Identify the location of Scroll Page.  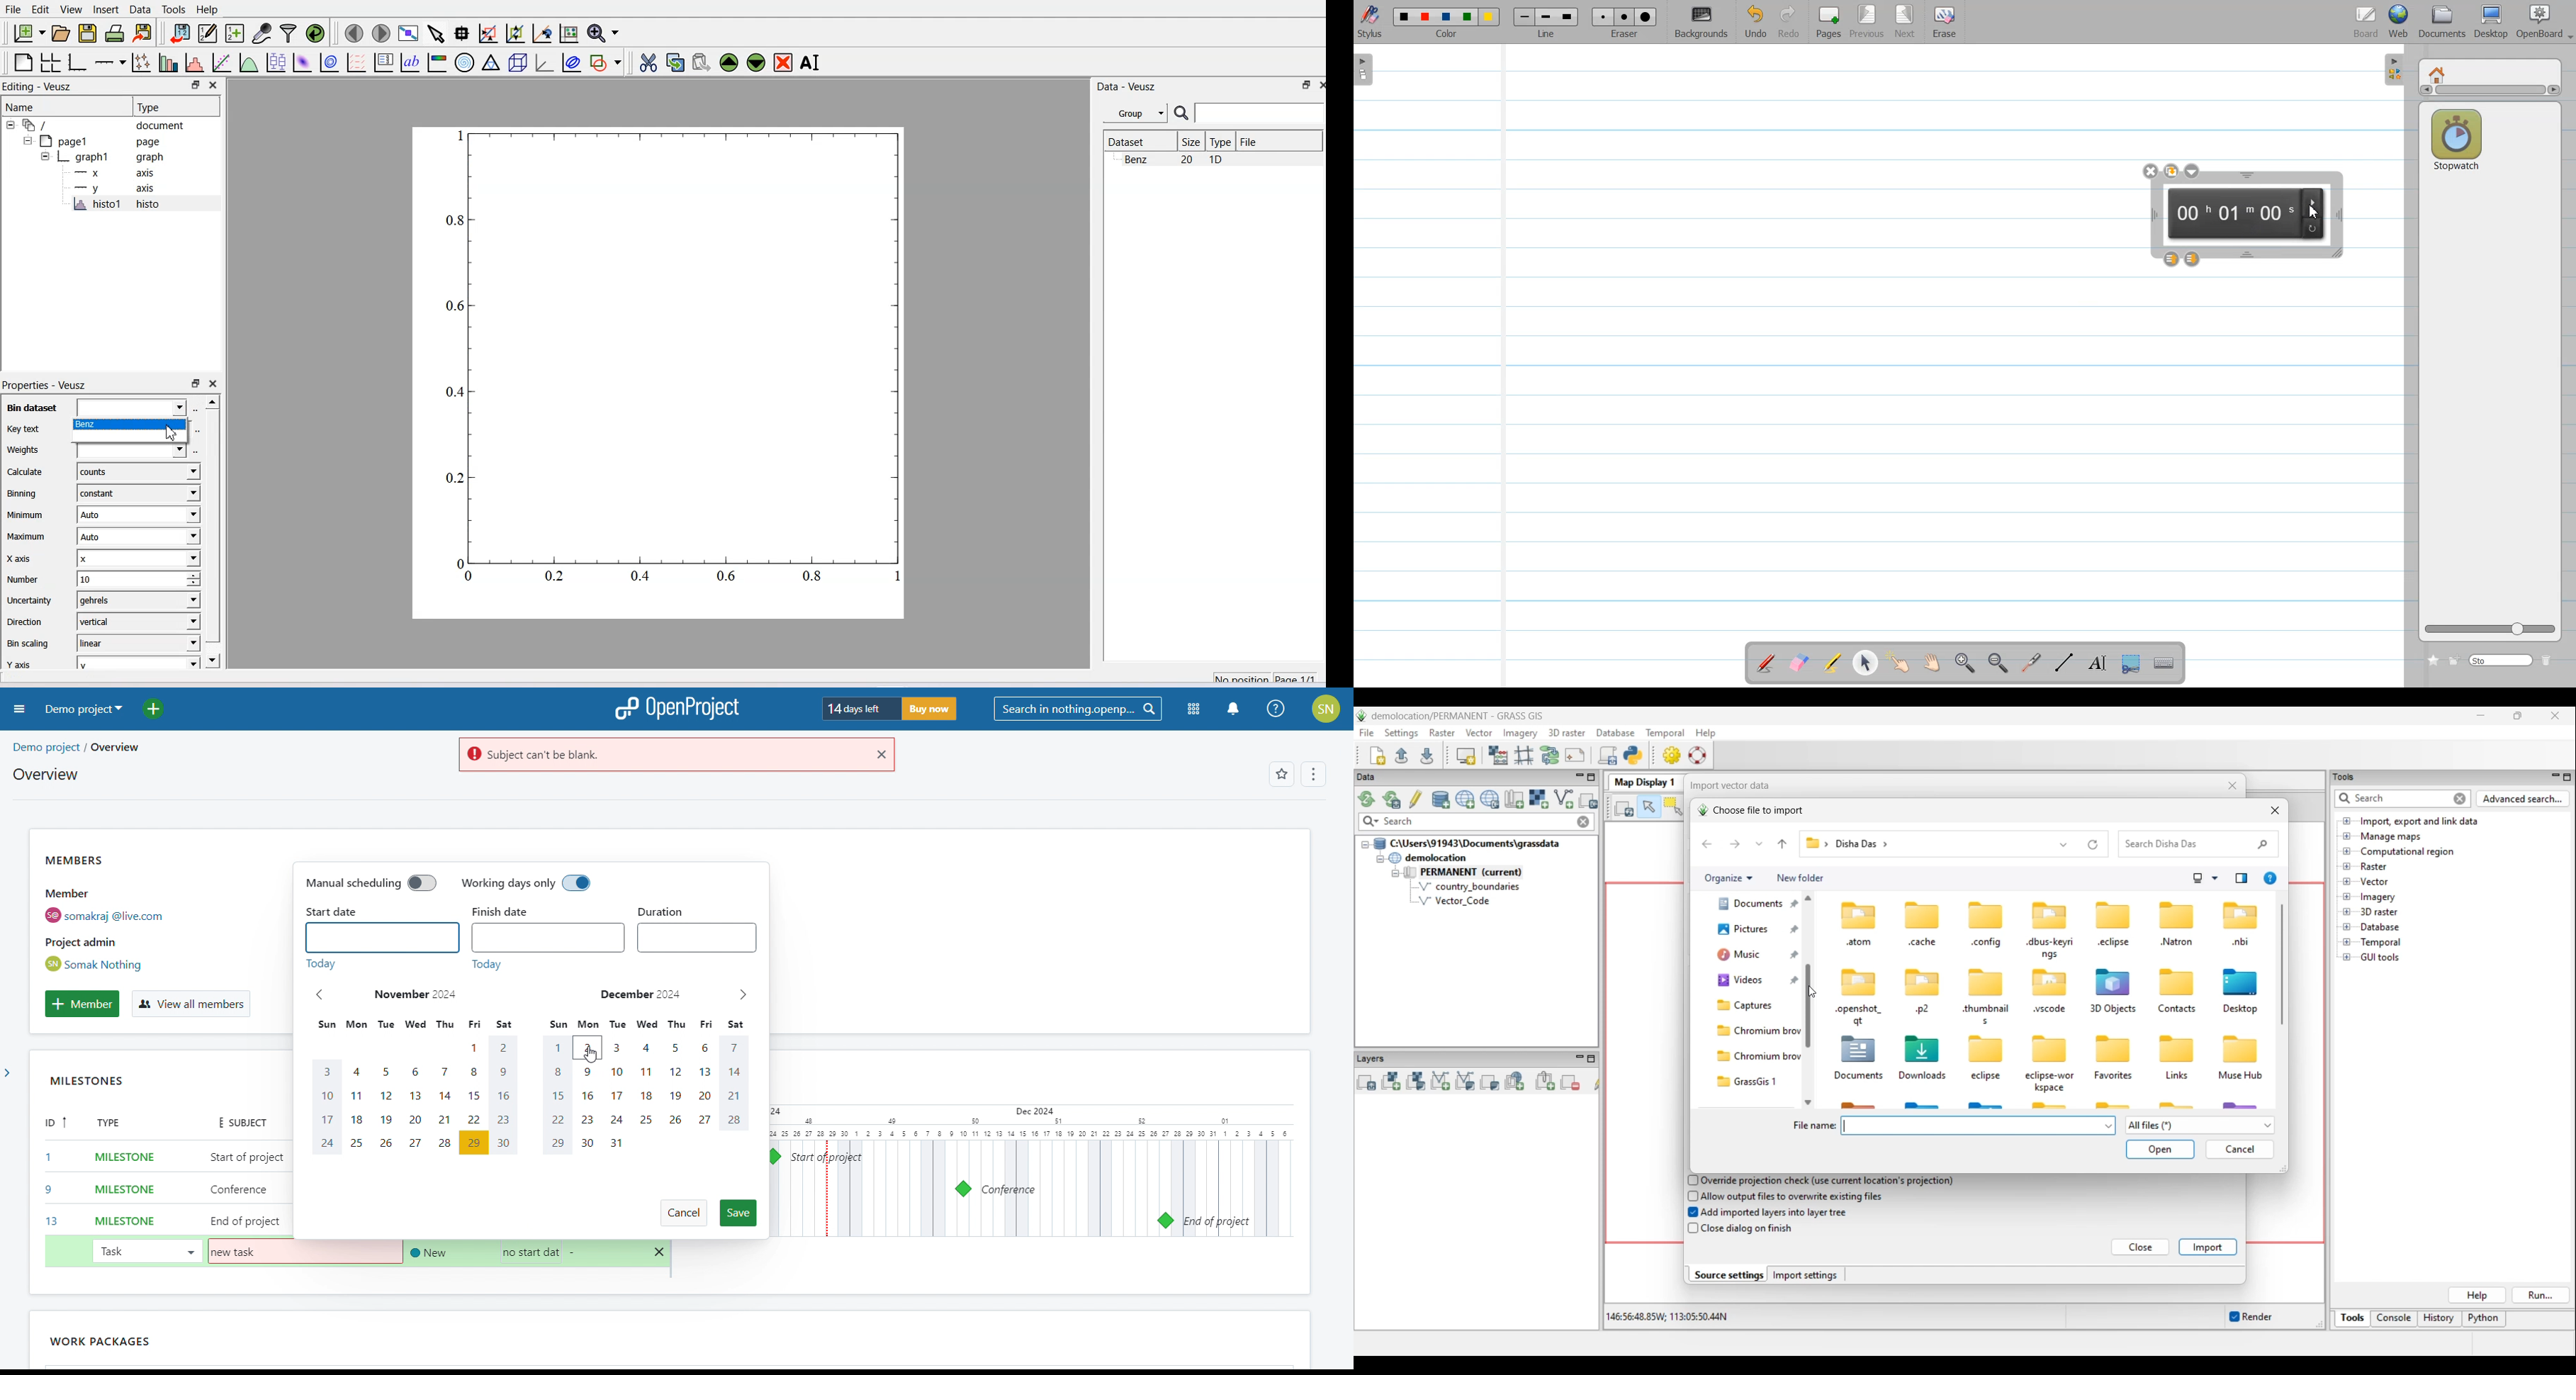
(1934, 663).